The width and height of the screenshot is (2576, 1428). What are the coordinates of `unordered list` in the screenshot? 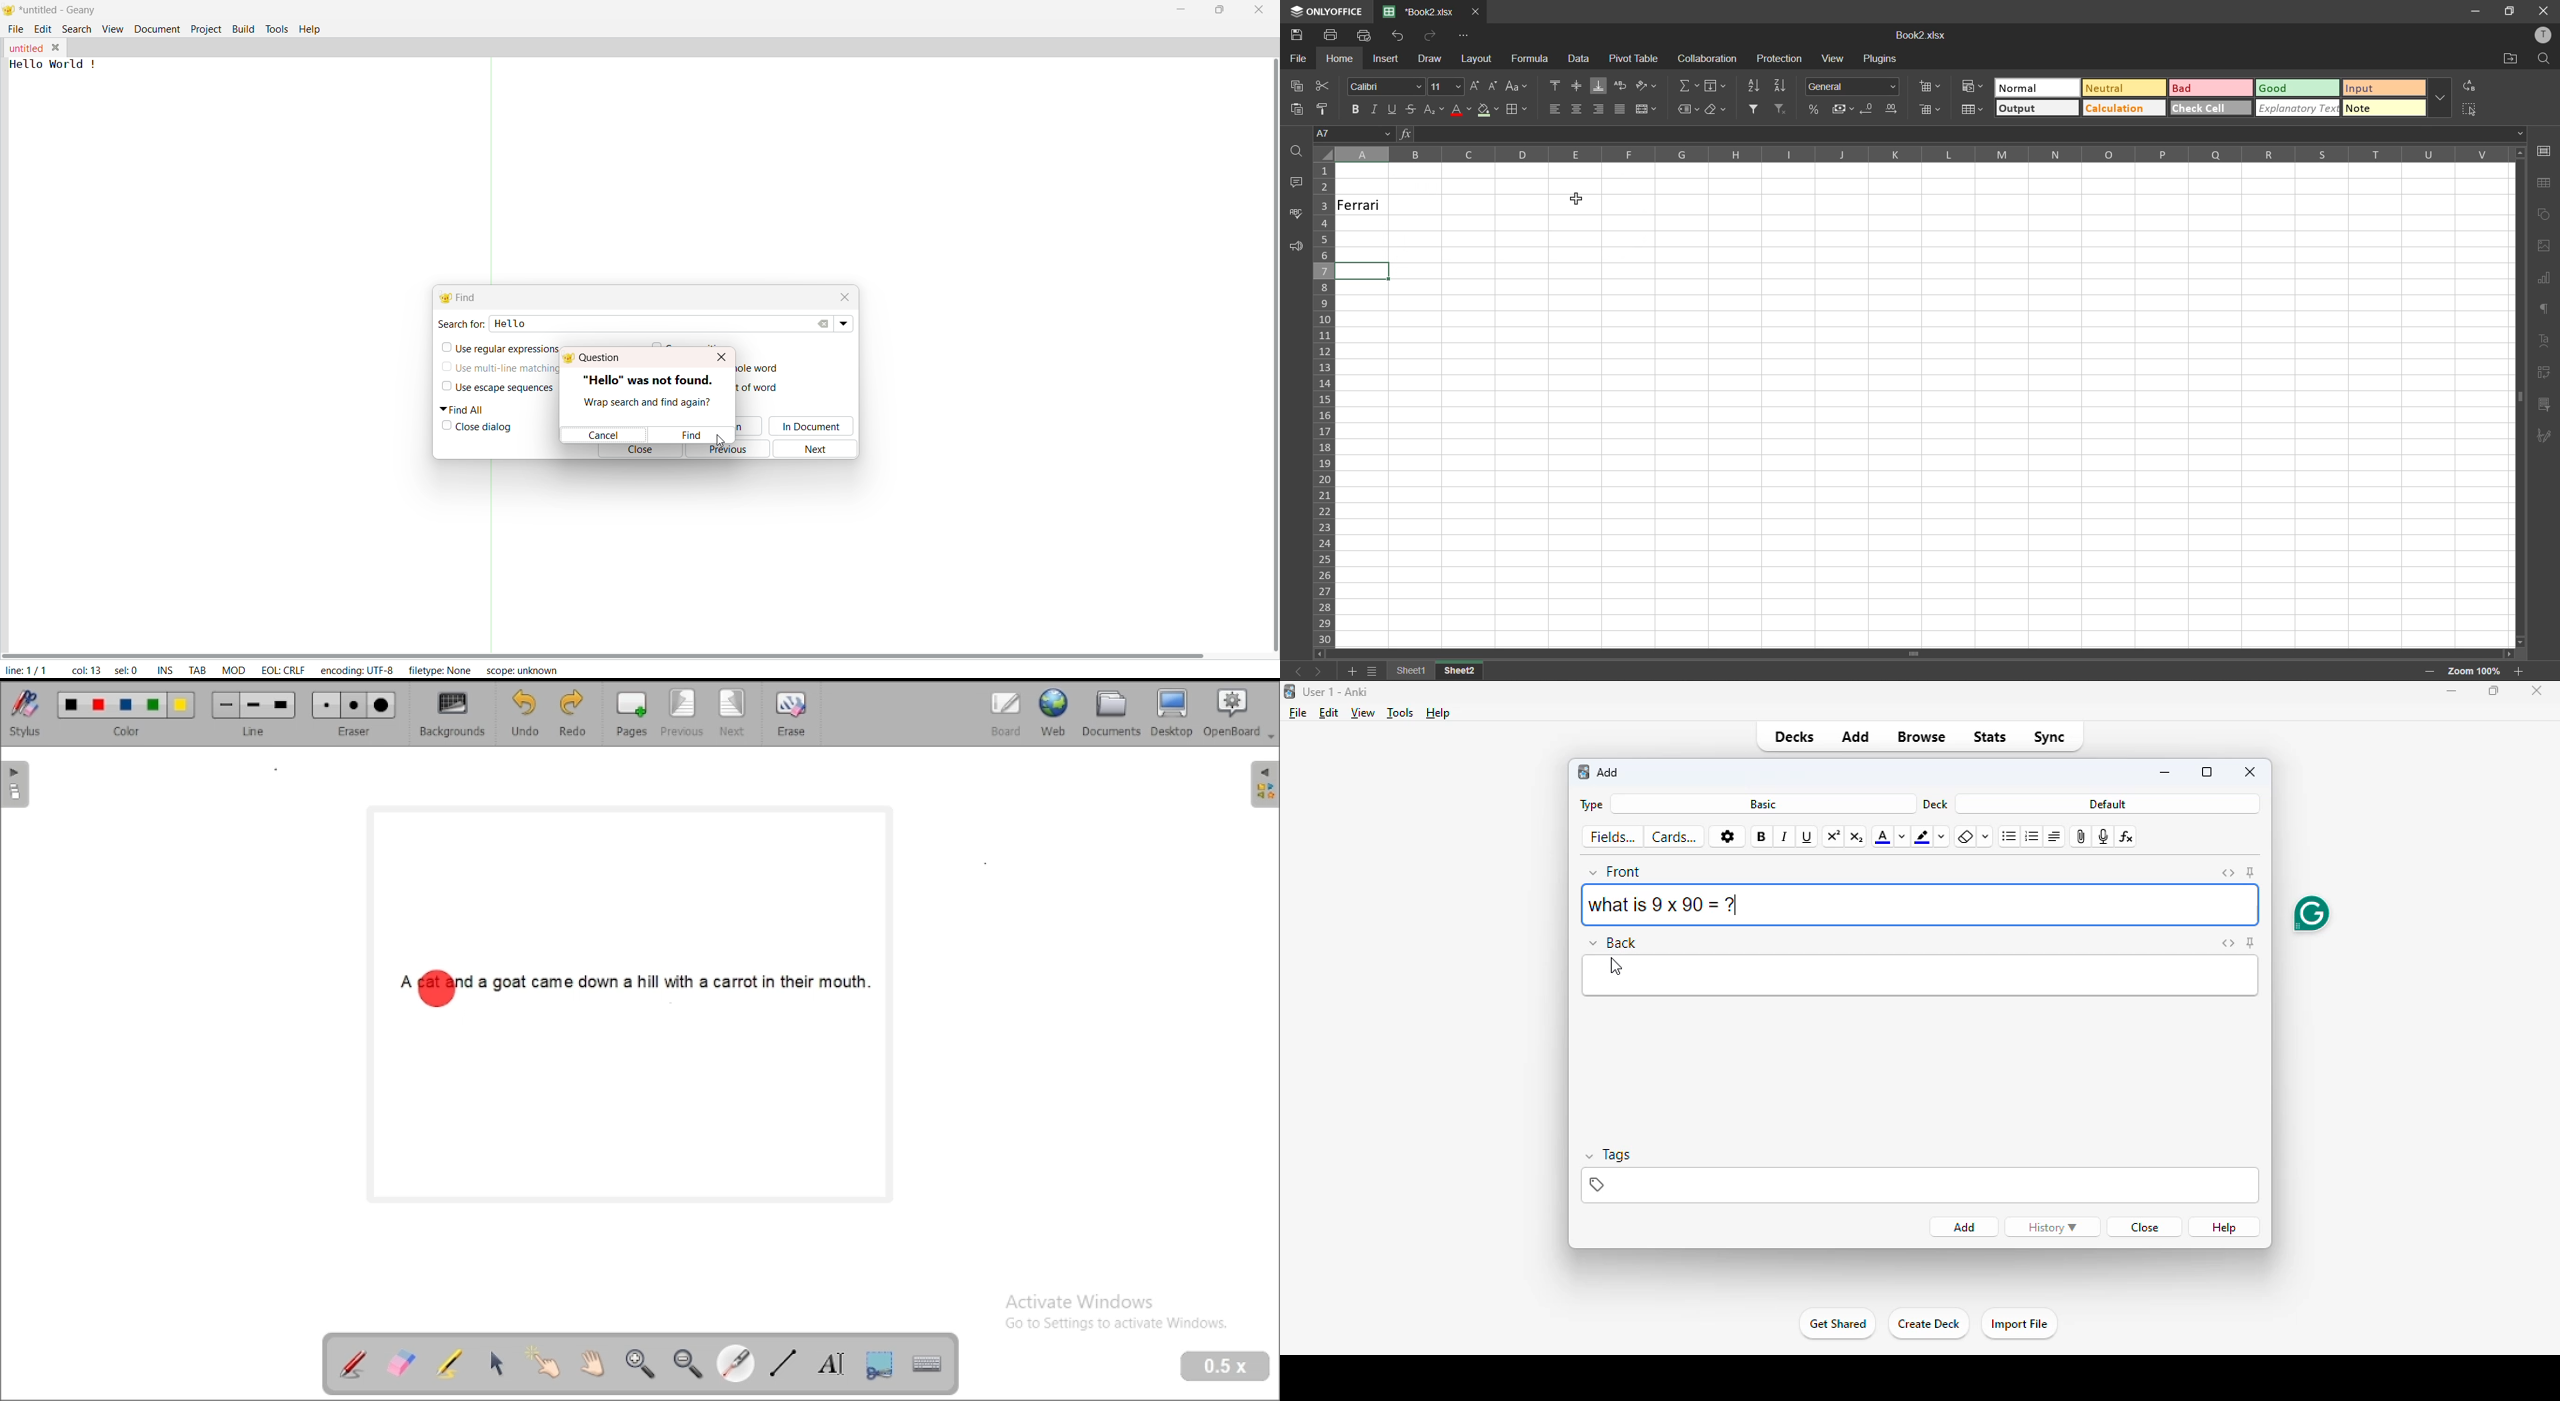 It's located at (2010, 837).